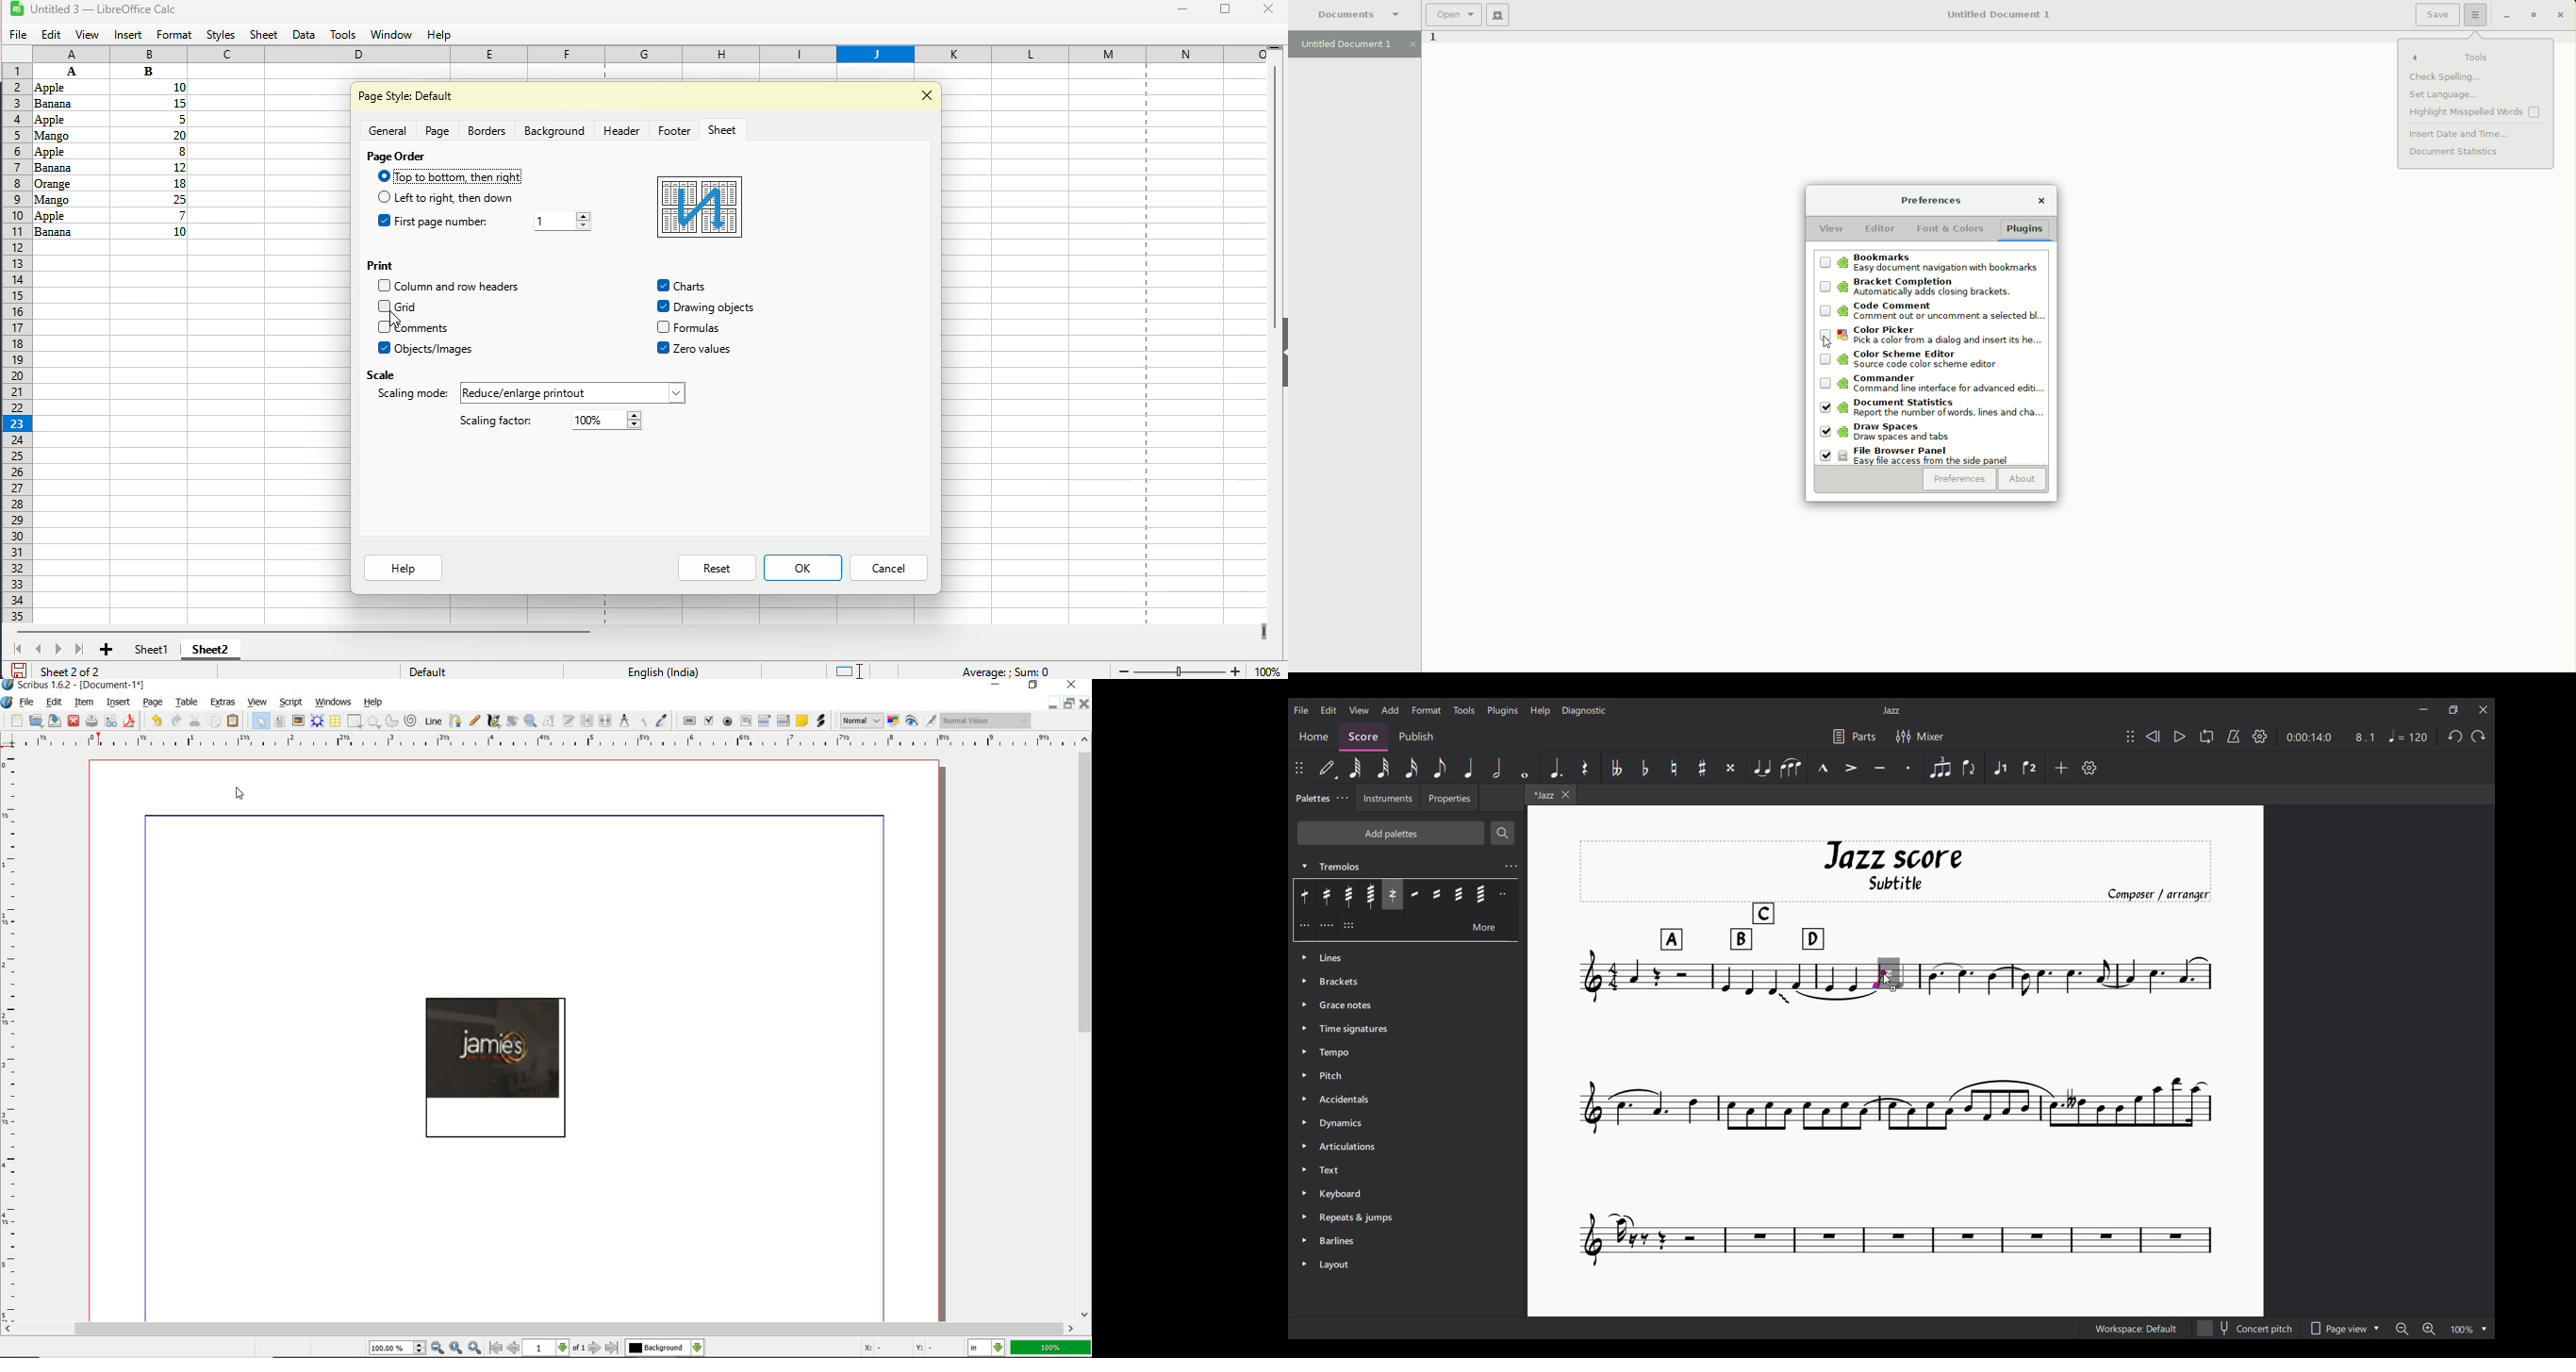 The image size is (2576, 1372). What do you see at coordinates (342, 35) in the screenshot?
I see `tools` at bounding box center [342, 35].